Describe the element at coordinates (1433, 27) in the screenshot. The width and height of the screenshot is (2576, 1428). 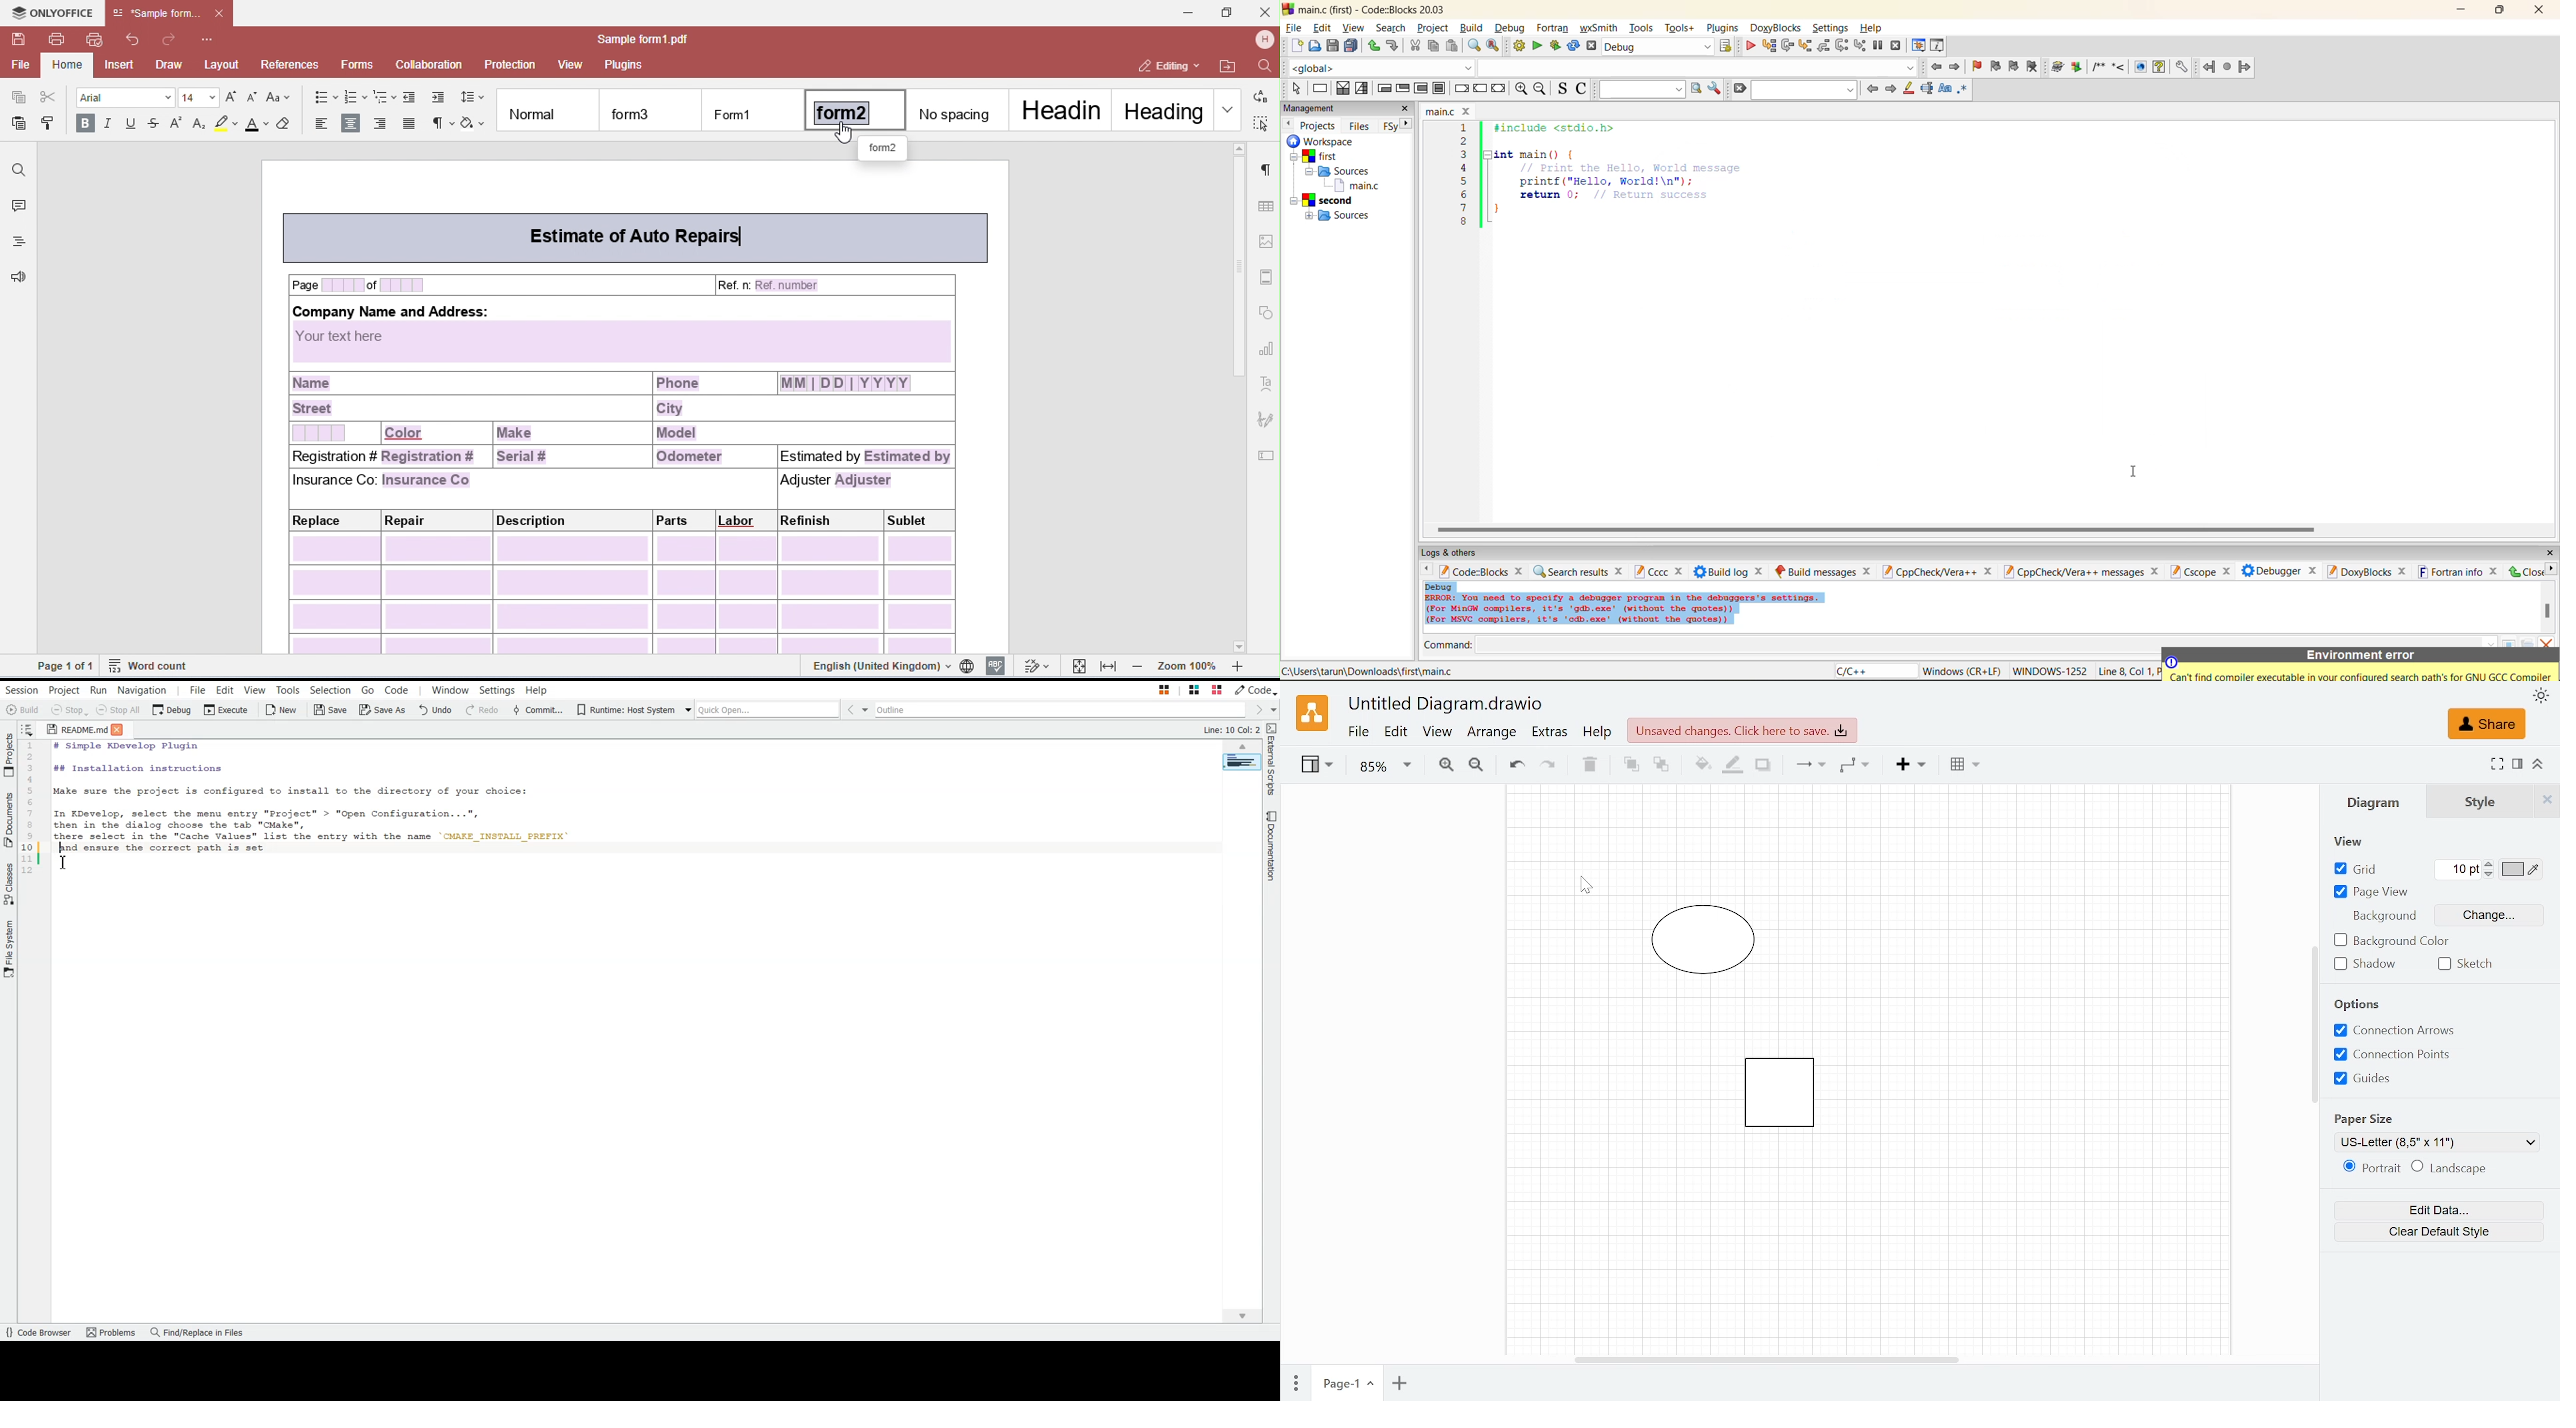
I see `project` at that location.